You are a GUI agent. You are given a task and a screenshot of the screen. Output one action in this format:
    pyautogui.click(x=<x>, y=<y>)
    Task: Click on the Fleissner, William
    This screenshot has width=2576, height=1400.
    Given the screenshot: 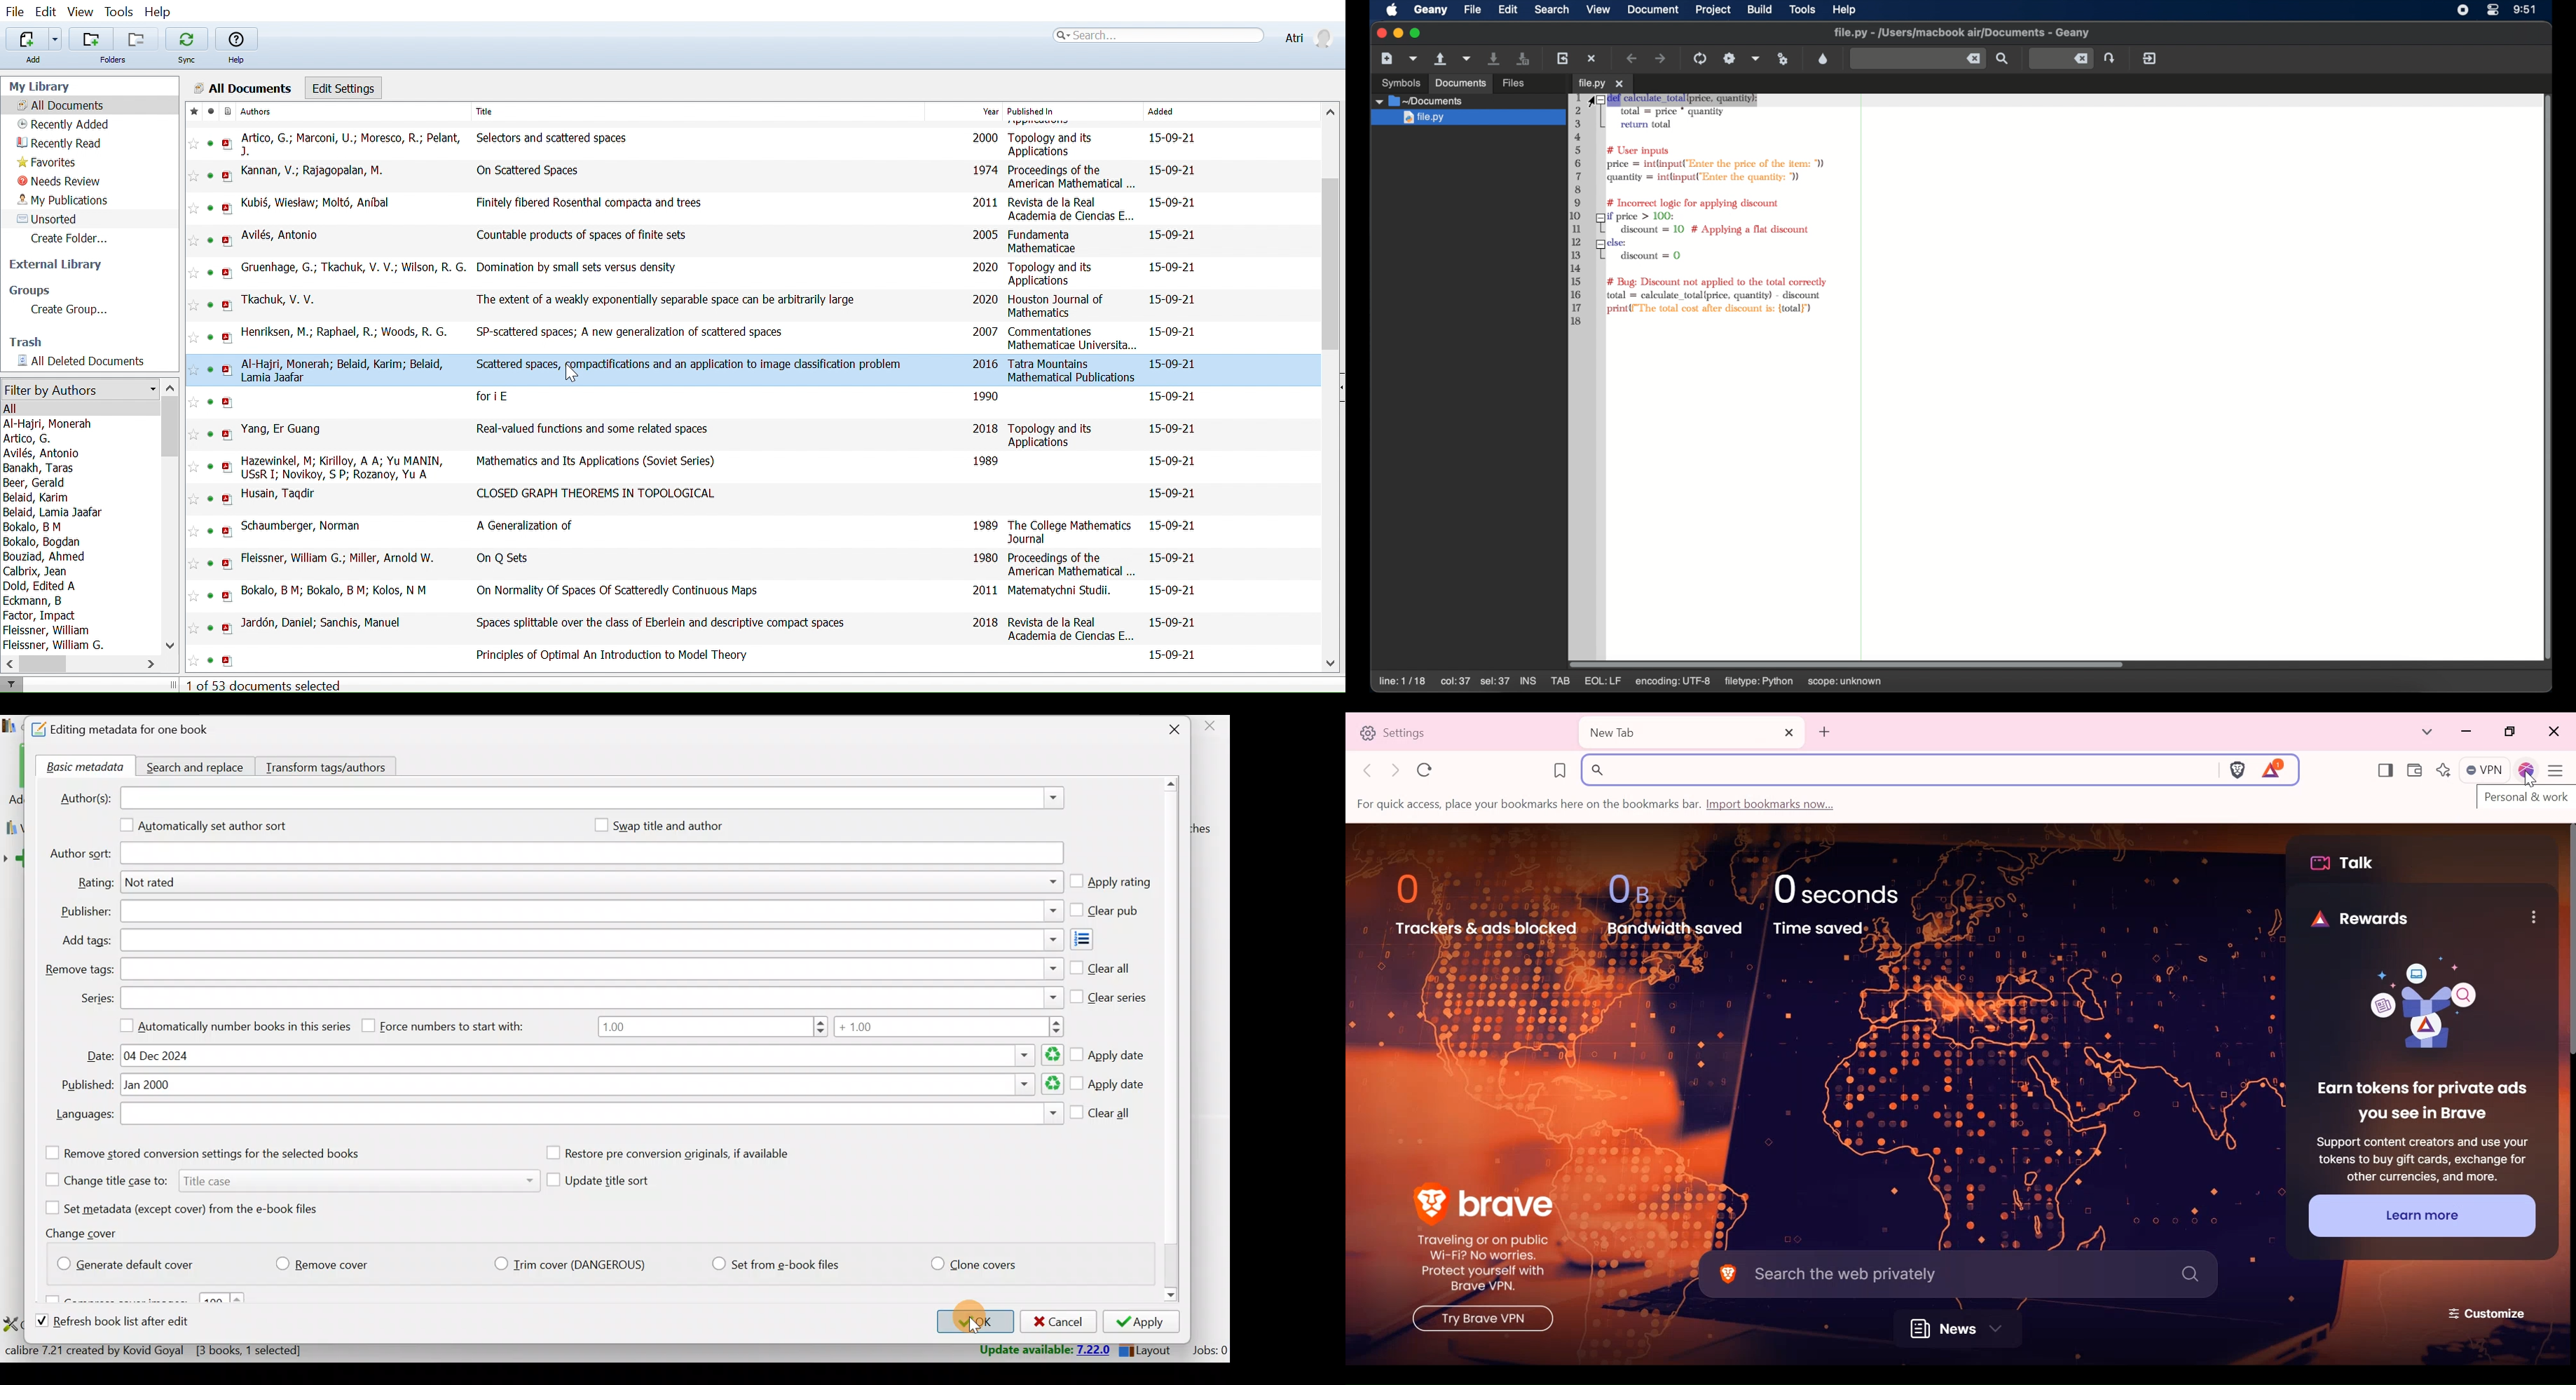 What is the action you would take?
    pyautogui.click(x=46, y=631)
    